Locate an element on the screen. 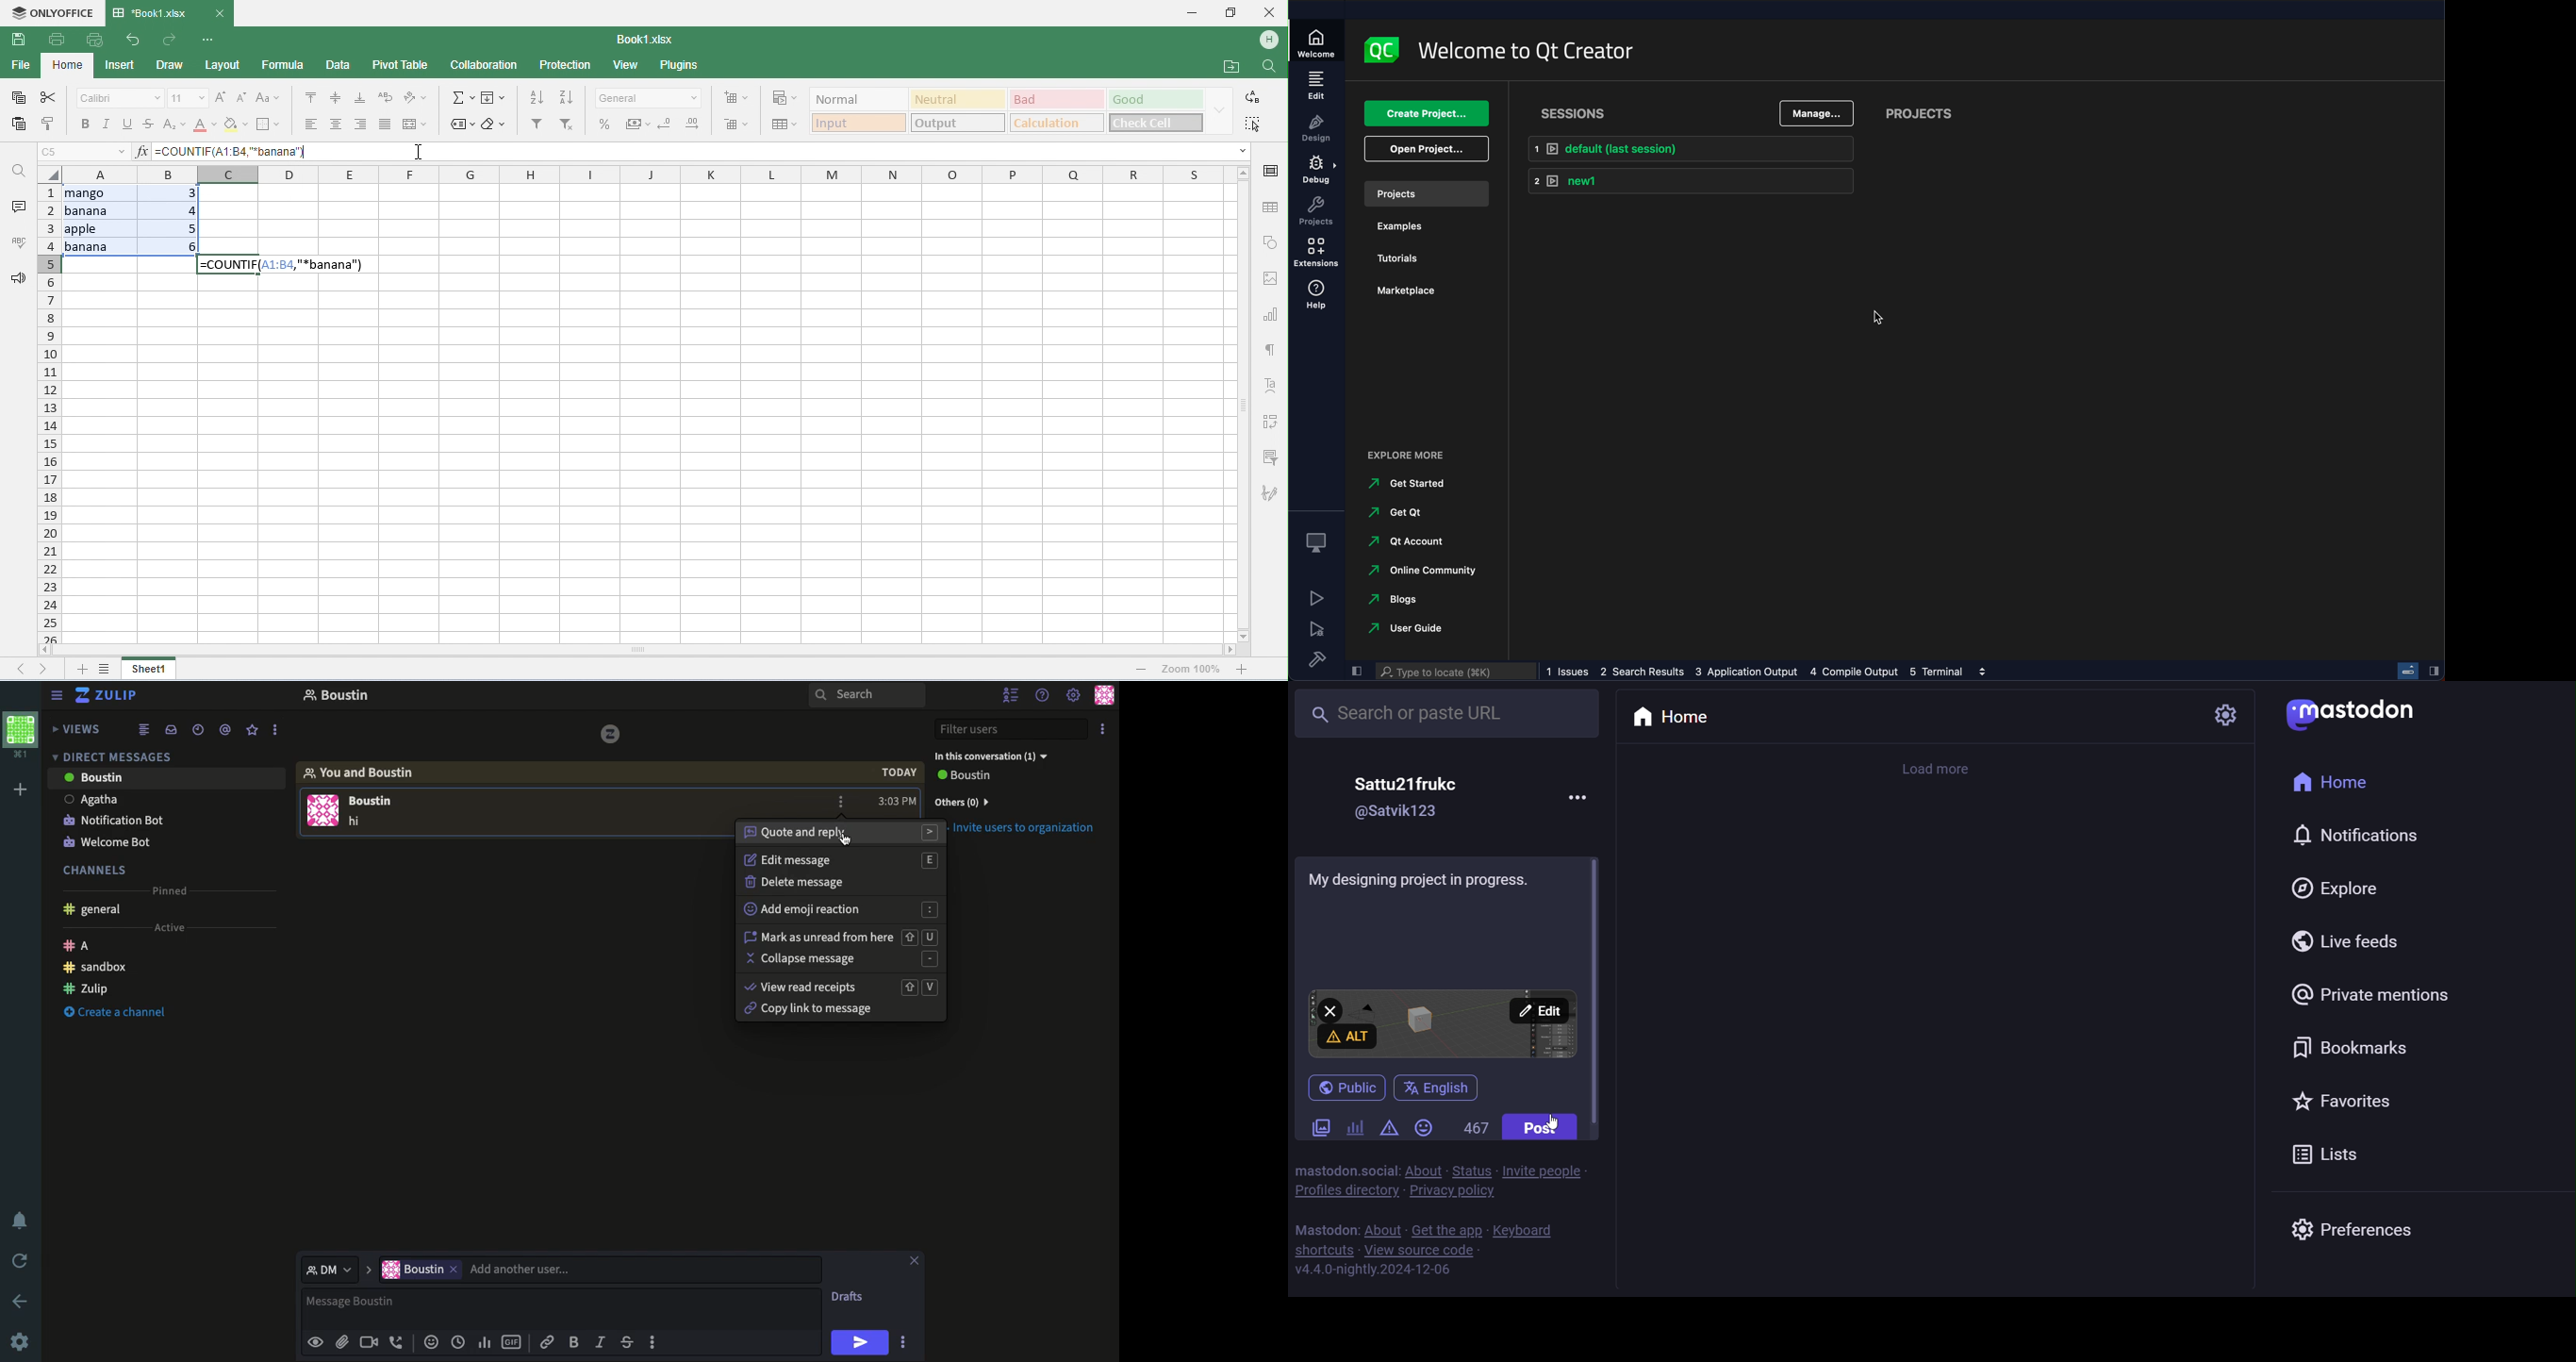 The height and width of the screenshot is (1372, 2576). drop down is located at coordinates (1242, 152).